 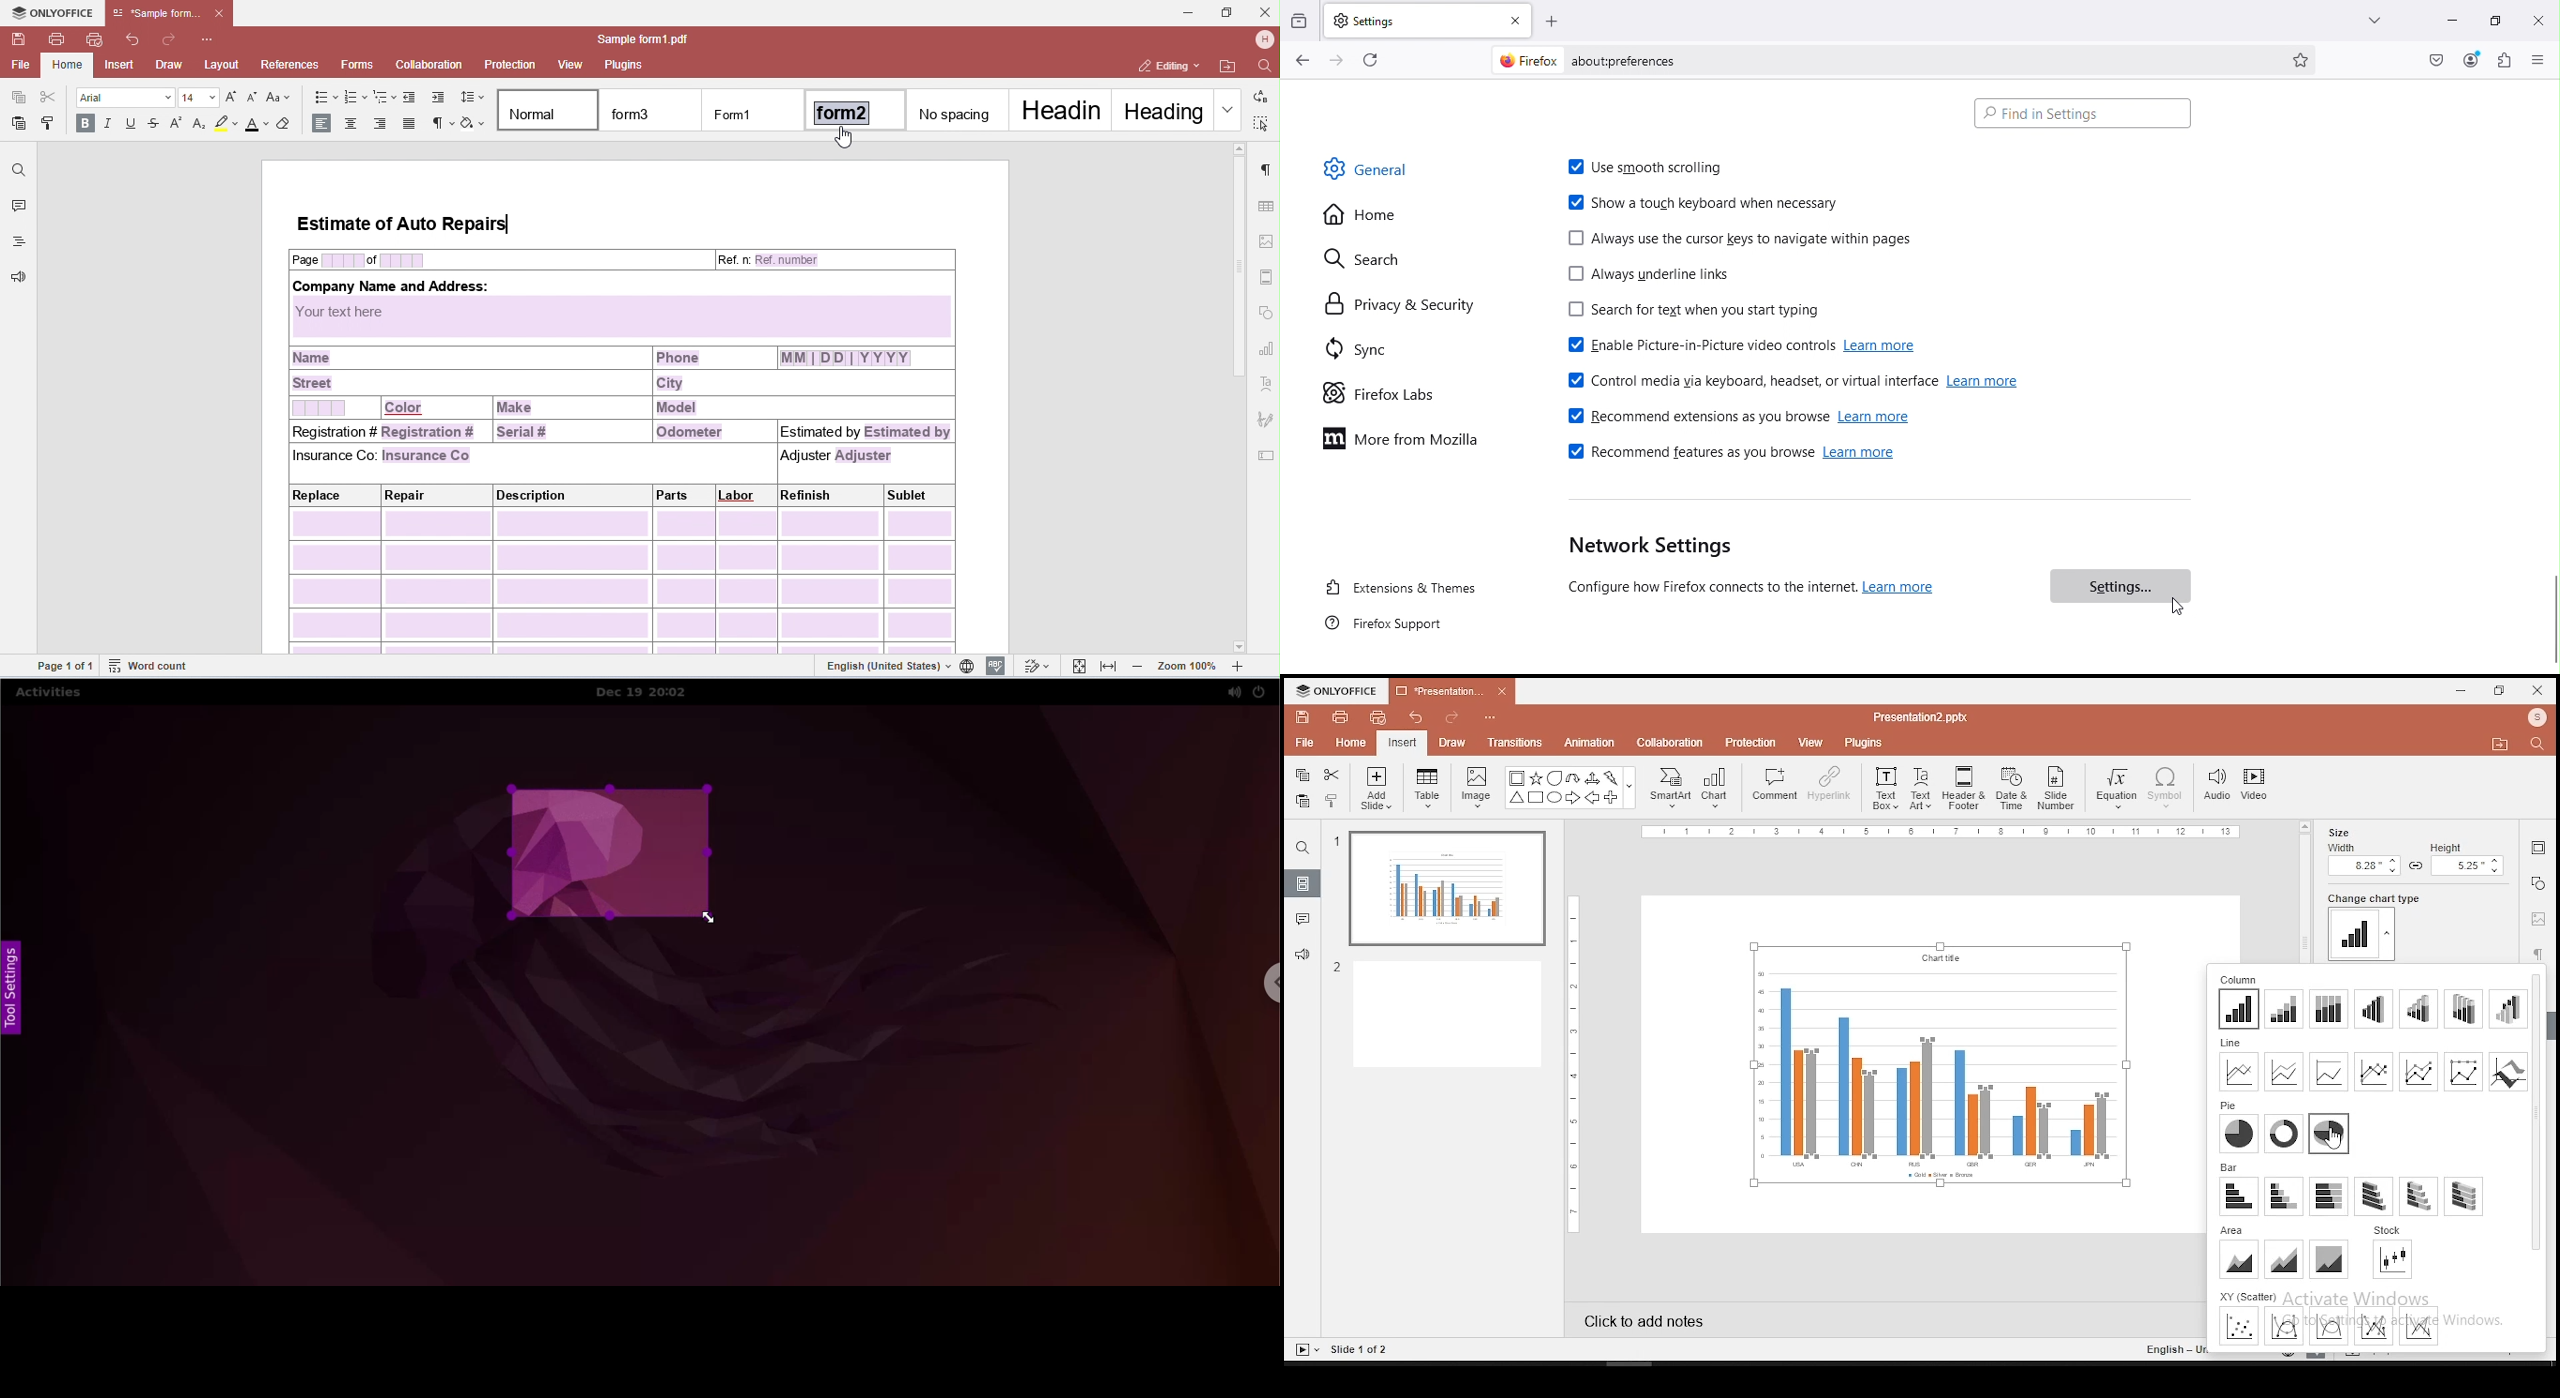 What do you see at coordinates (1372, 216) in the screenshot?
I see `Home` at bounding box center [1372, 216].